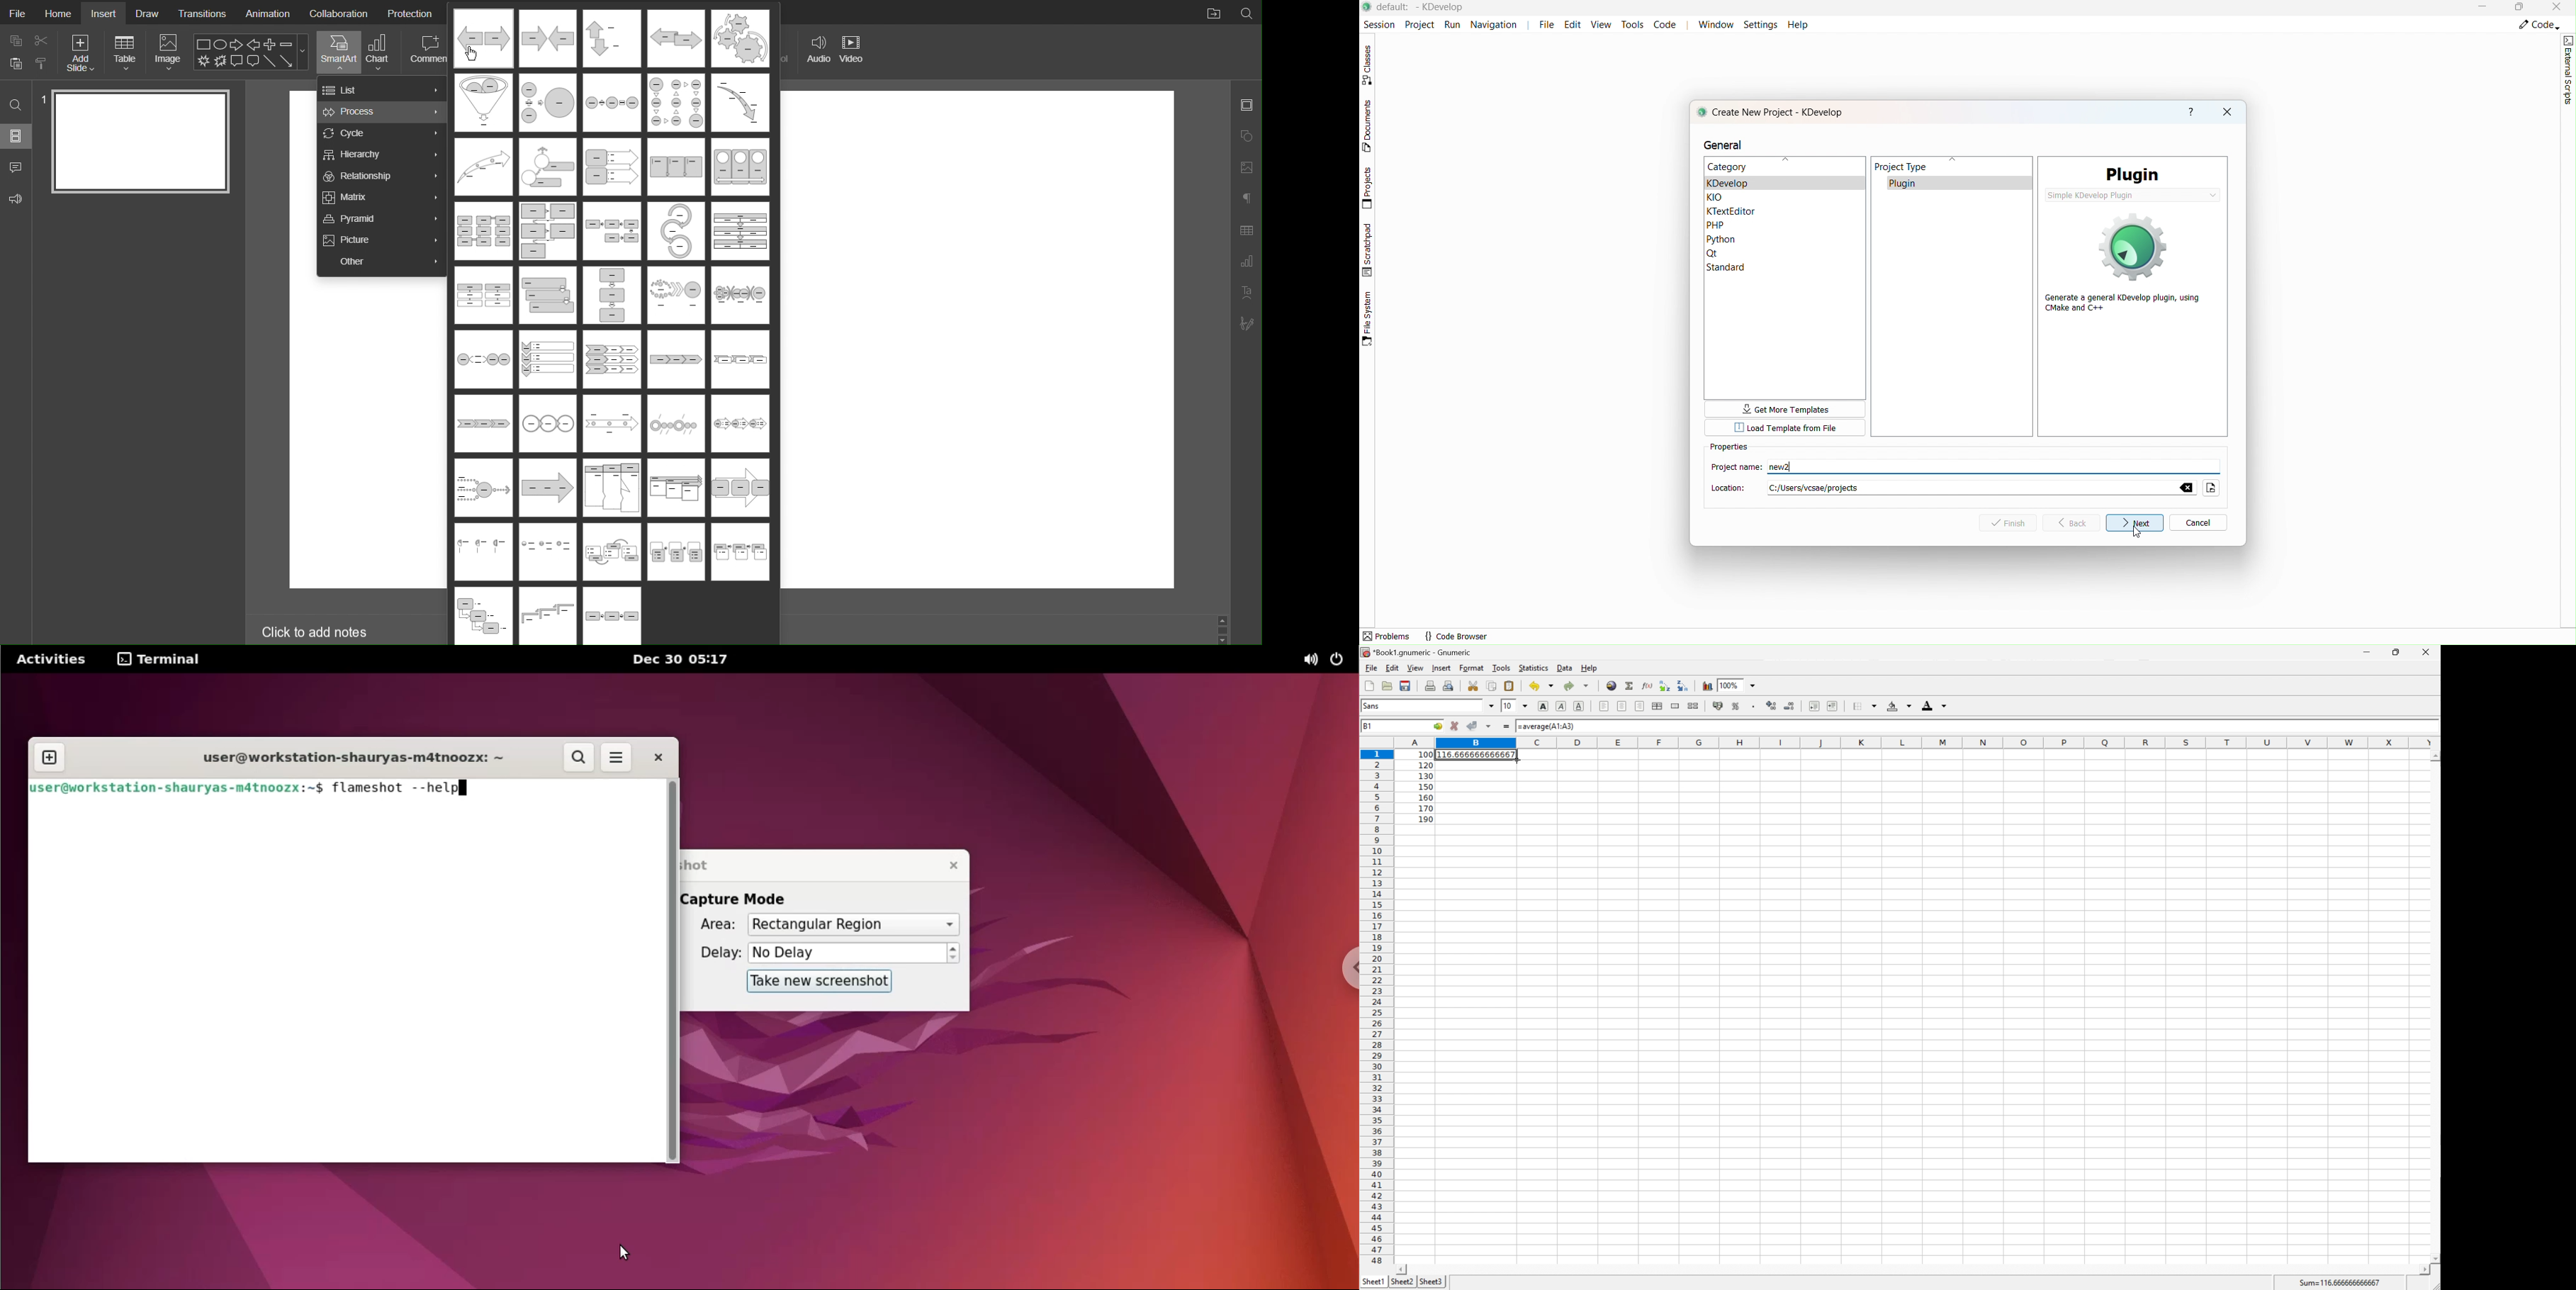 This screenshot has height=1316, width=2576. Describe the element at coordinates (1492, 705) in the screenshot. I see `Drop Down` at that location.